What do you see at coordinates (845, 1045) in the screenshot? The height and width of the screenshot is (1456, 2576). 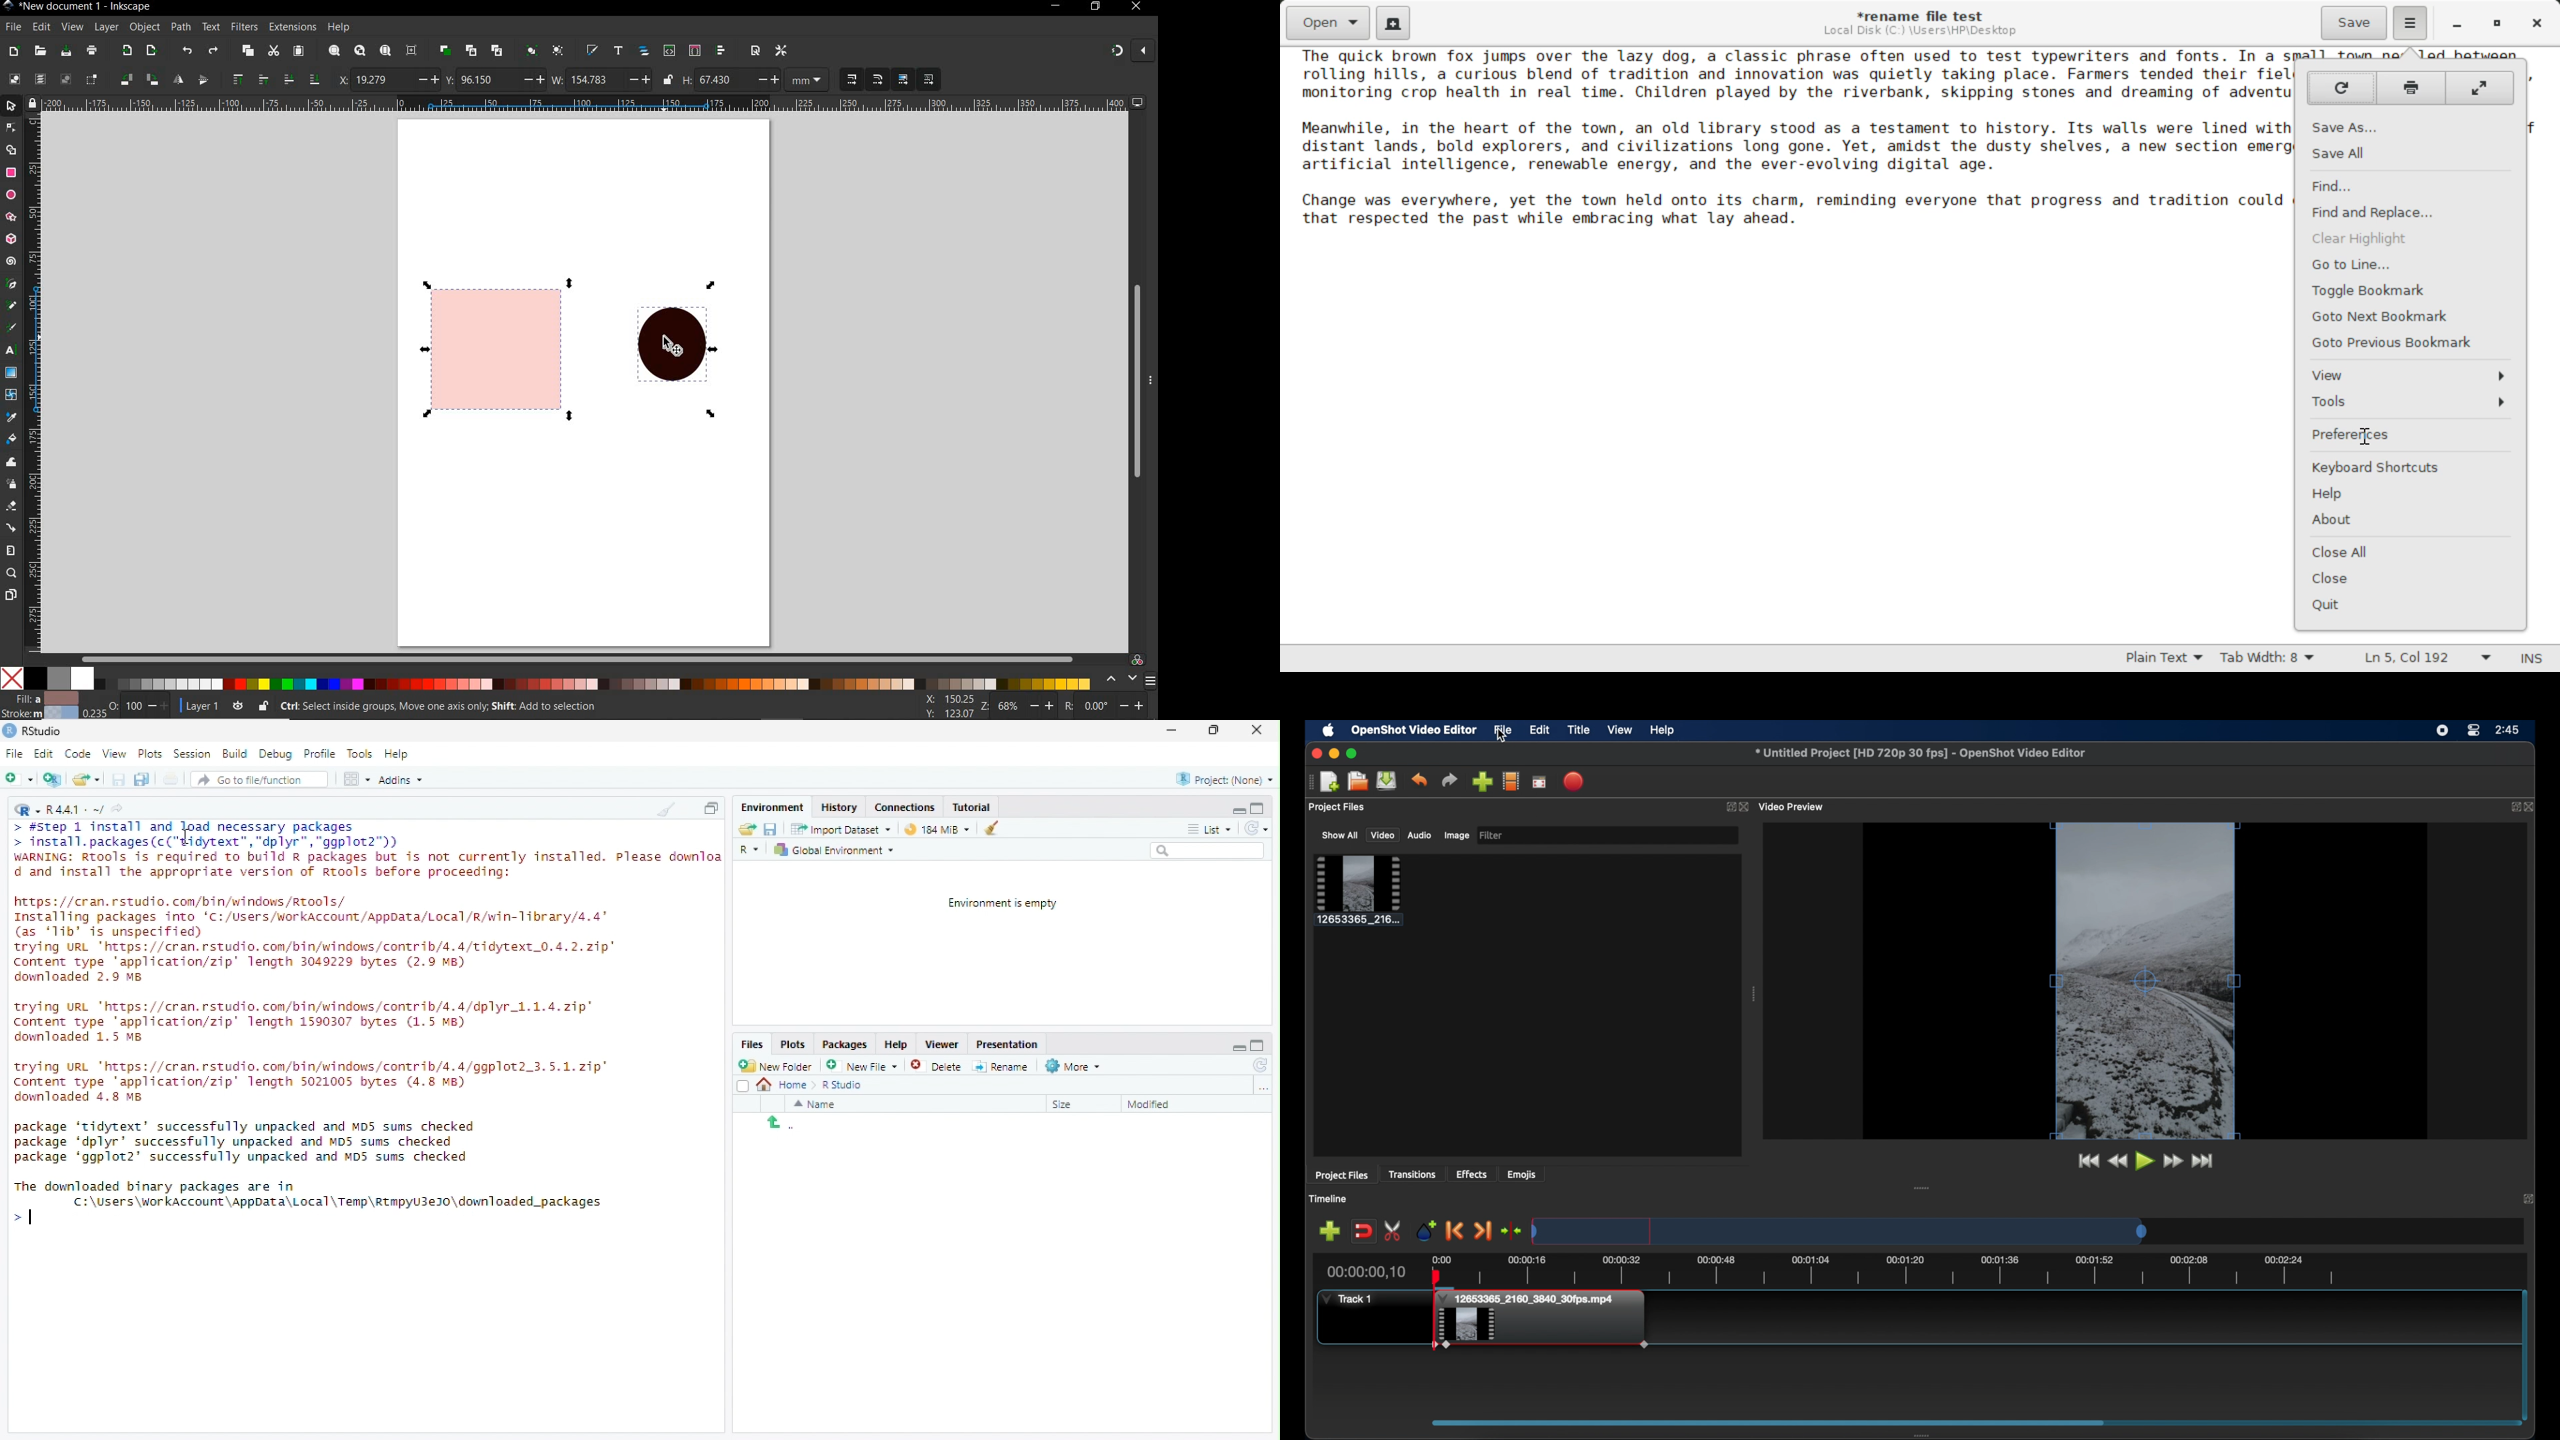 I see `Packages` at bounding box center [845, 1045].